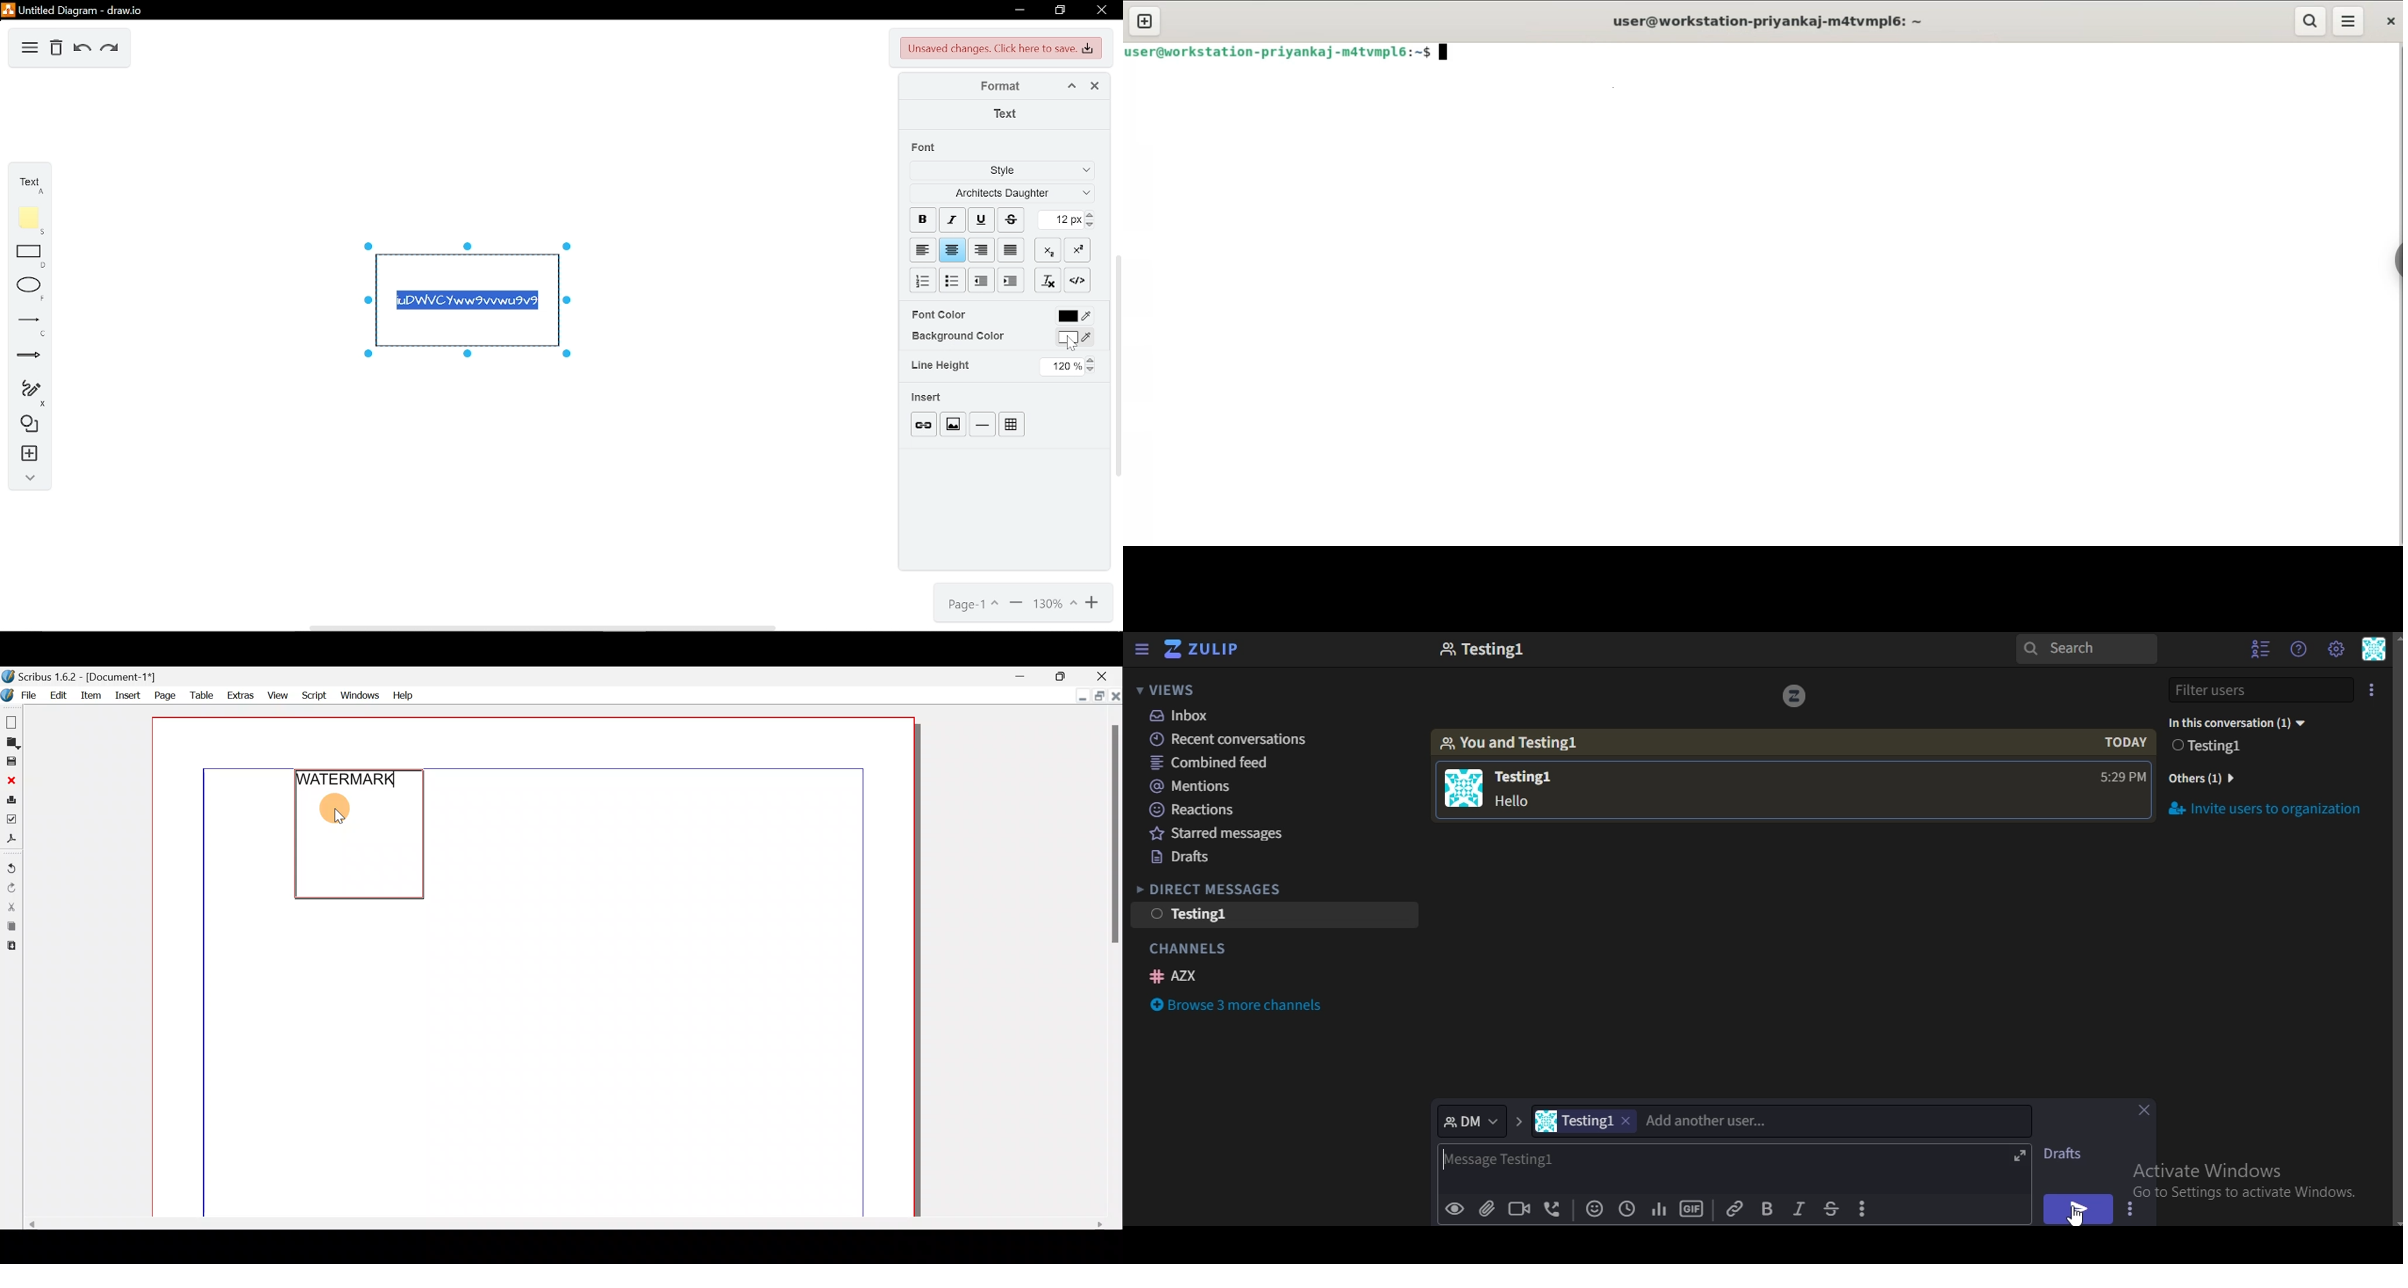  I want to click on diagram, so click(30, 49).